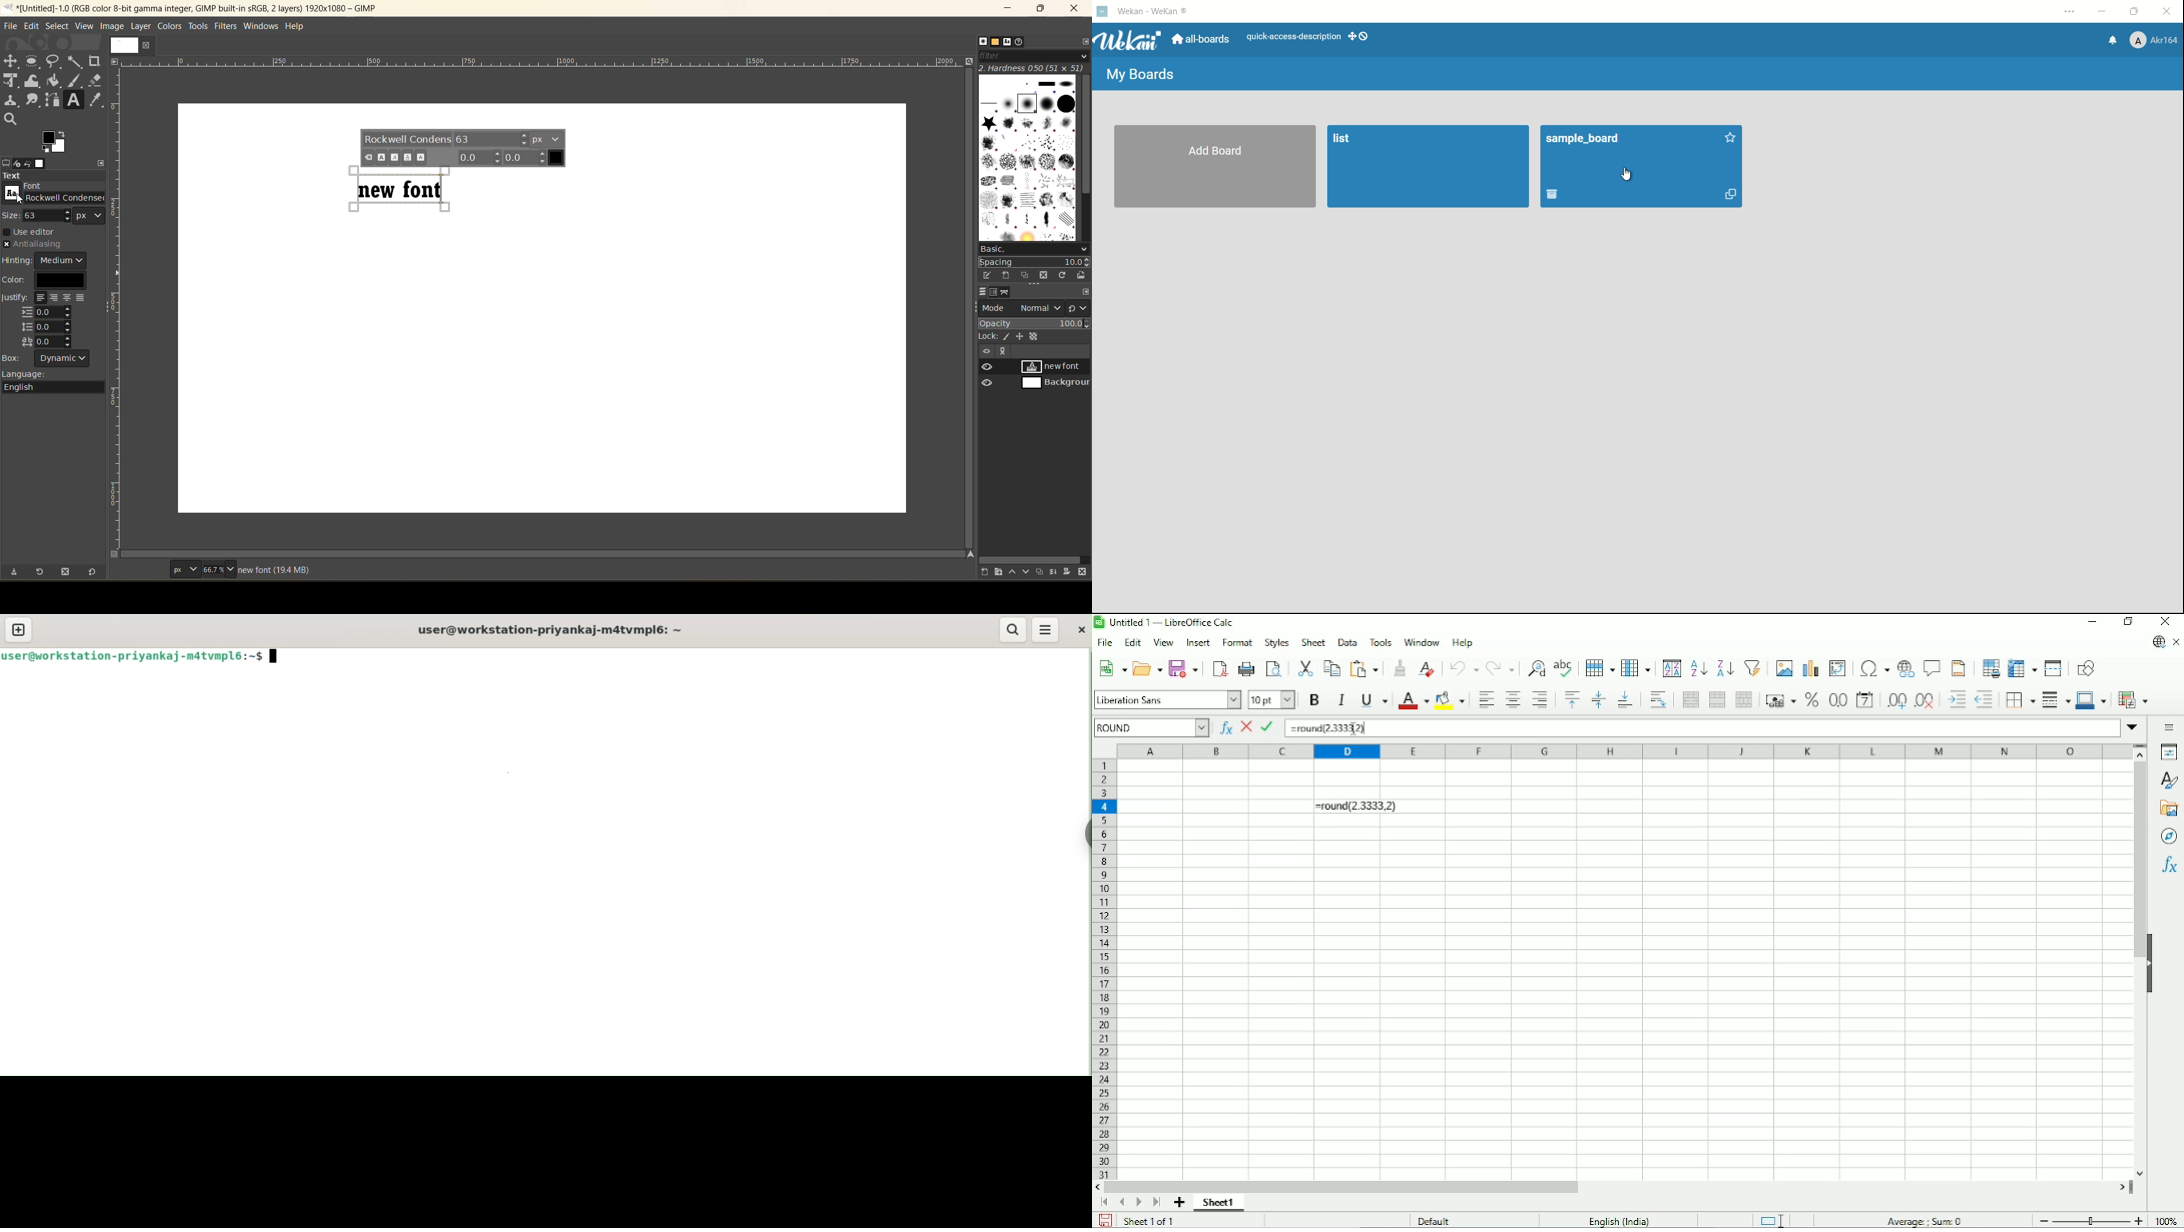 This screenshot has height=1232, width=2184. I want to click on font, so click(55, 192).